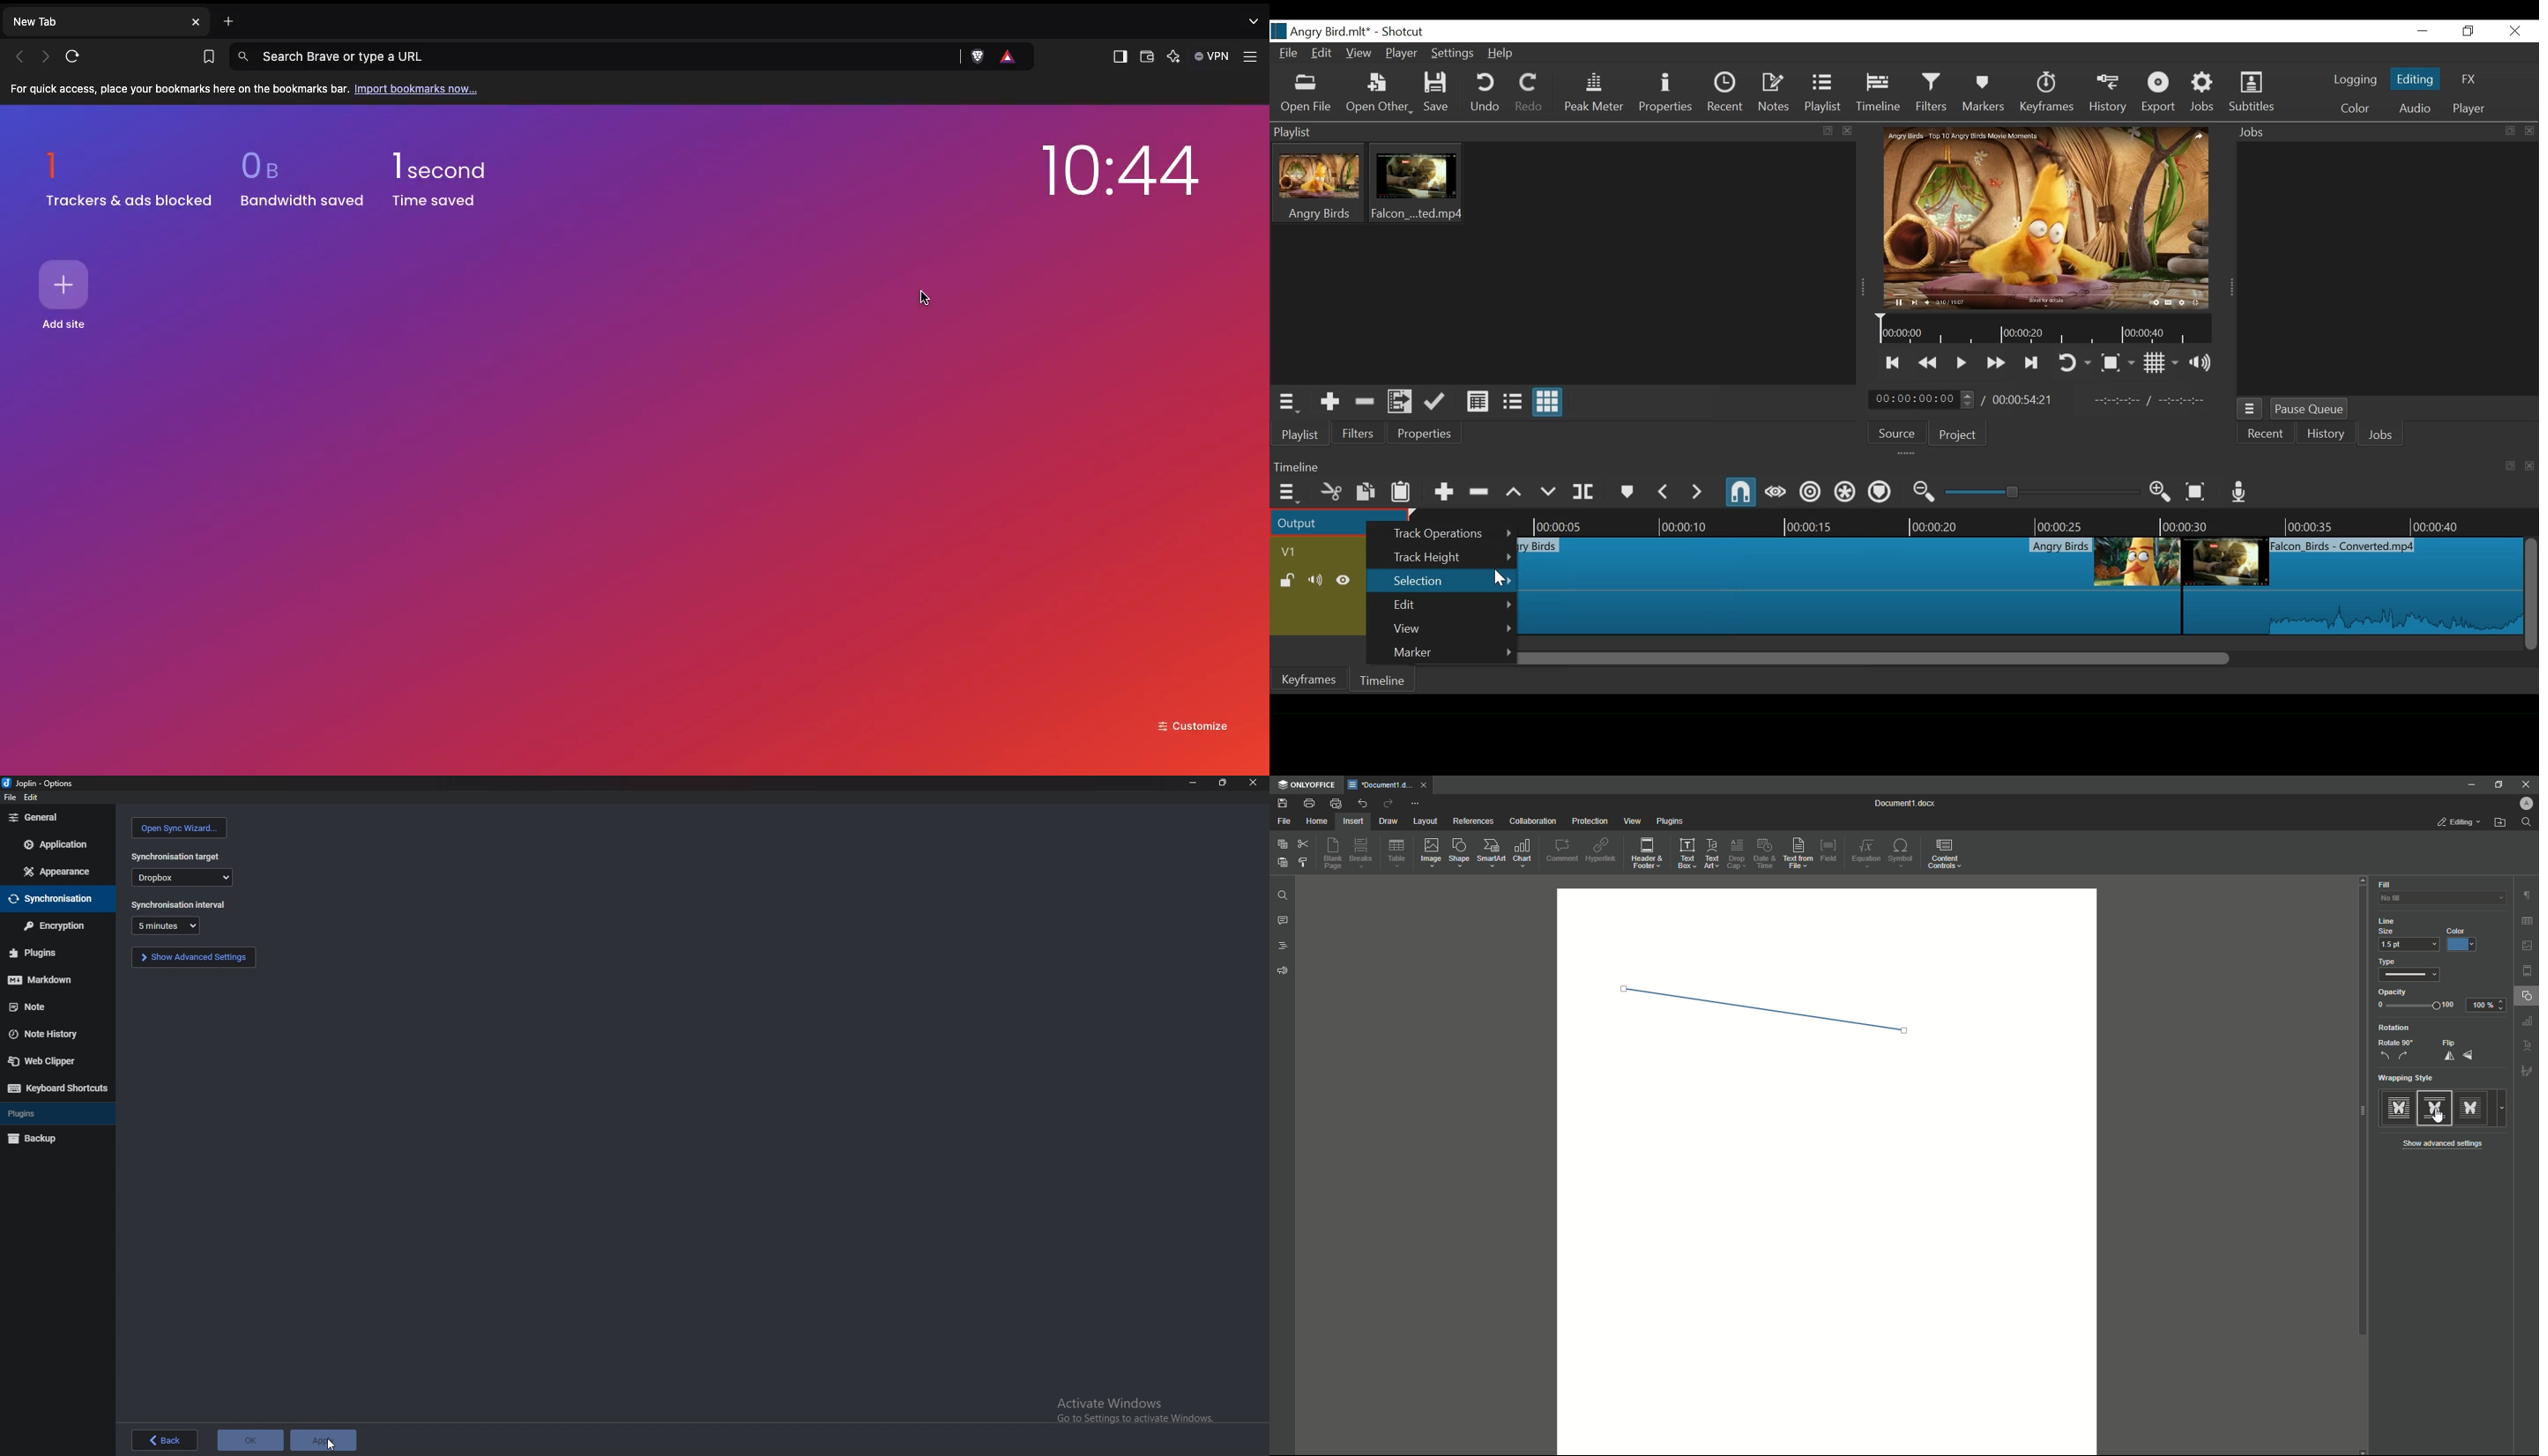  Describe the element at coordinates (2163, 364) in the screenshot. I see `Toggle display grid on player` at that location.